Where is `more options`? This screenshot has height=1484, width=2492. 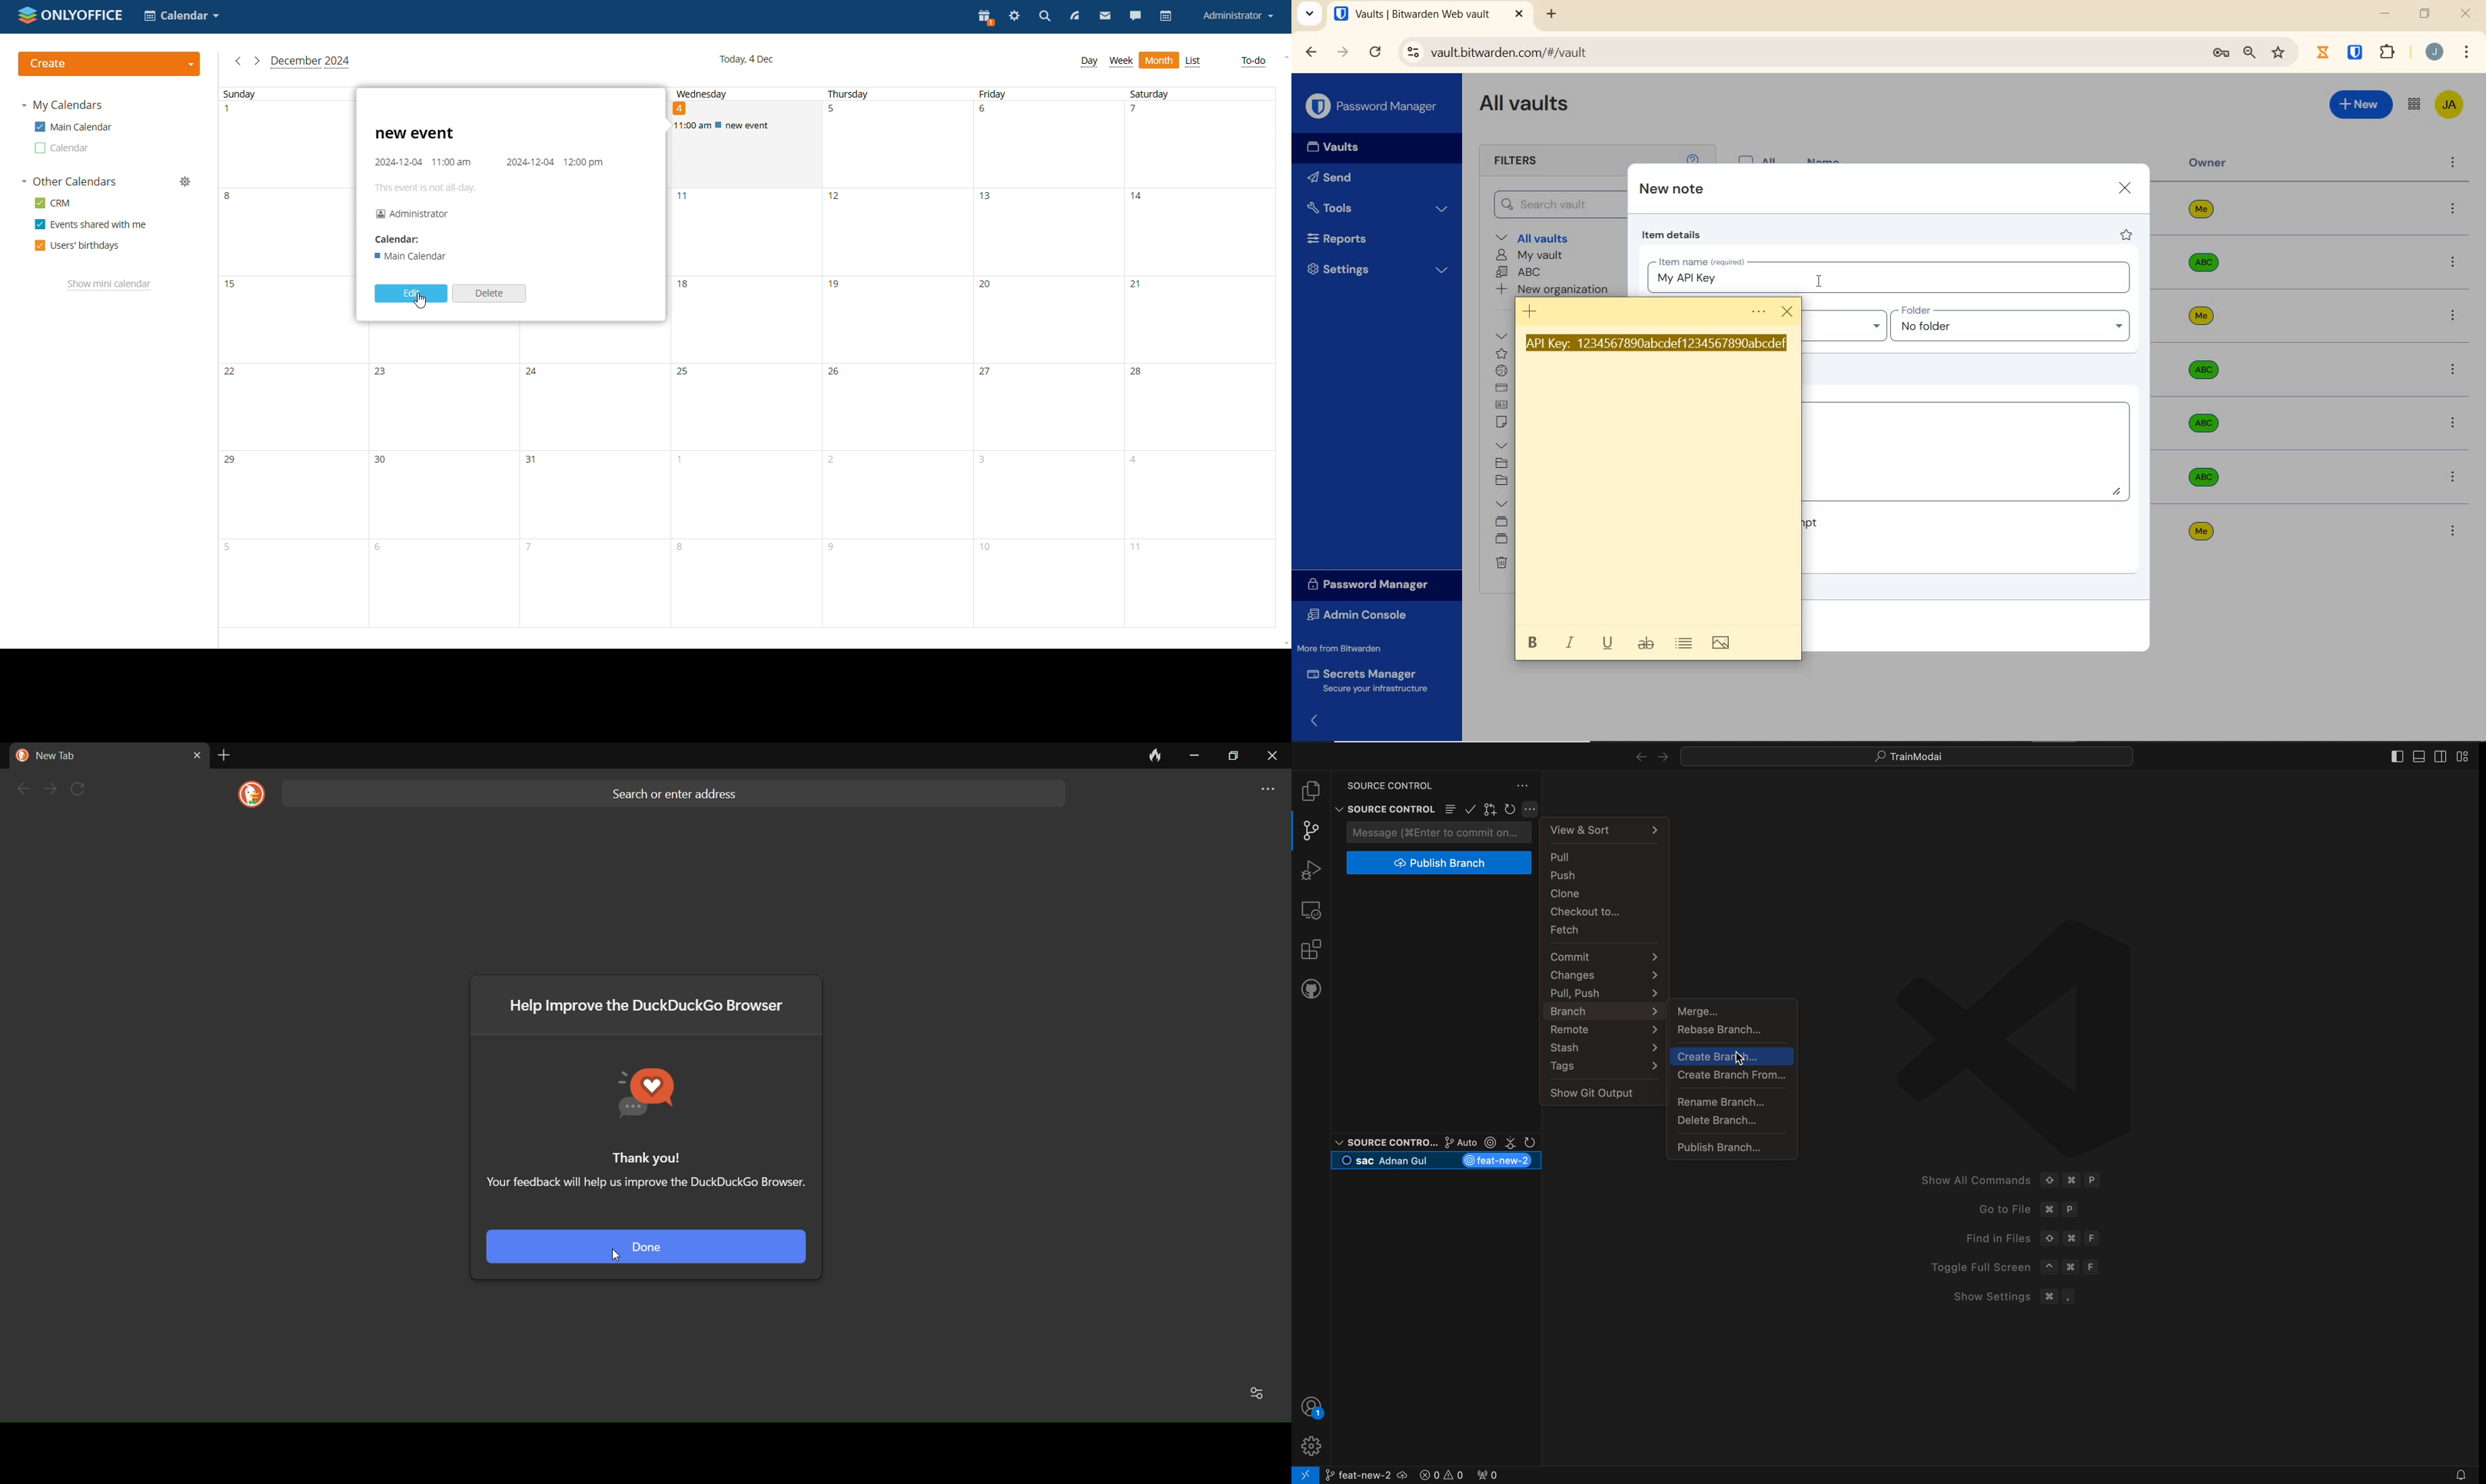 more options is located at coordinates (2454, 318).